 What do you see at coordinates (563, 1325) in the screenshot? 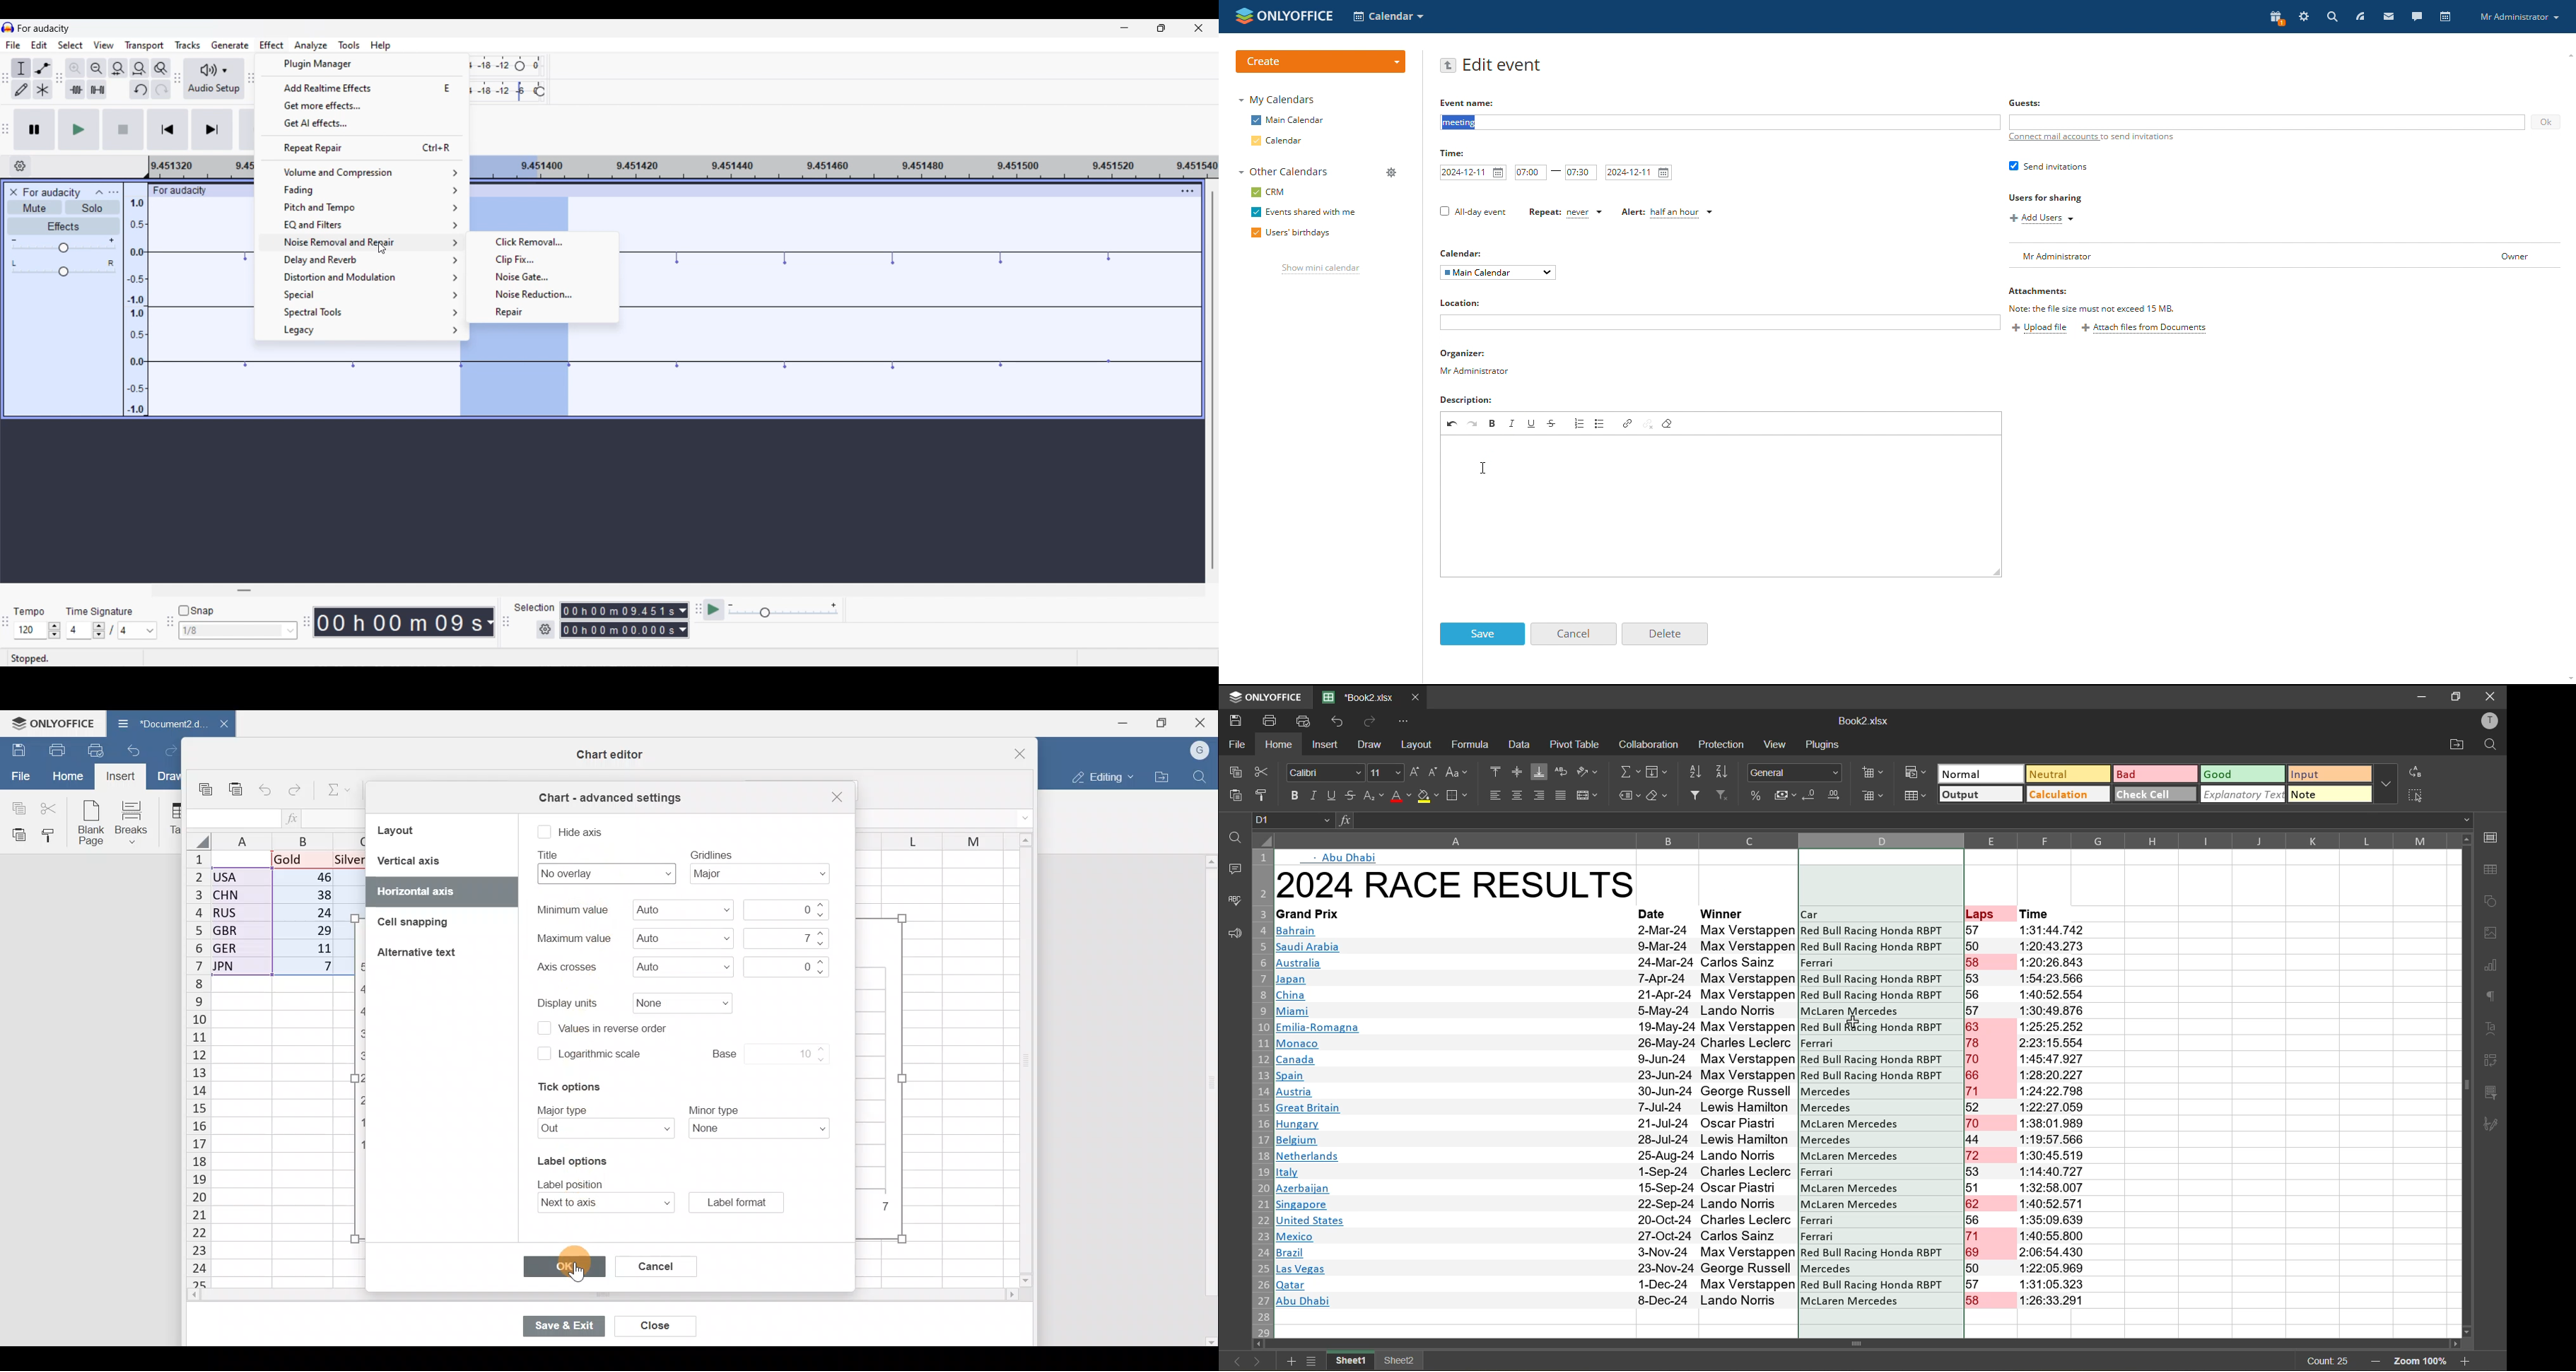
I see `Save & exit` at bounding box center [563, 1325].